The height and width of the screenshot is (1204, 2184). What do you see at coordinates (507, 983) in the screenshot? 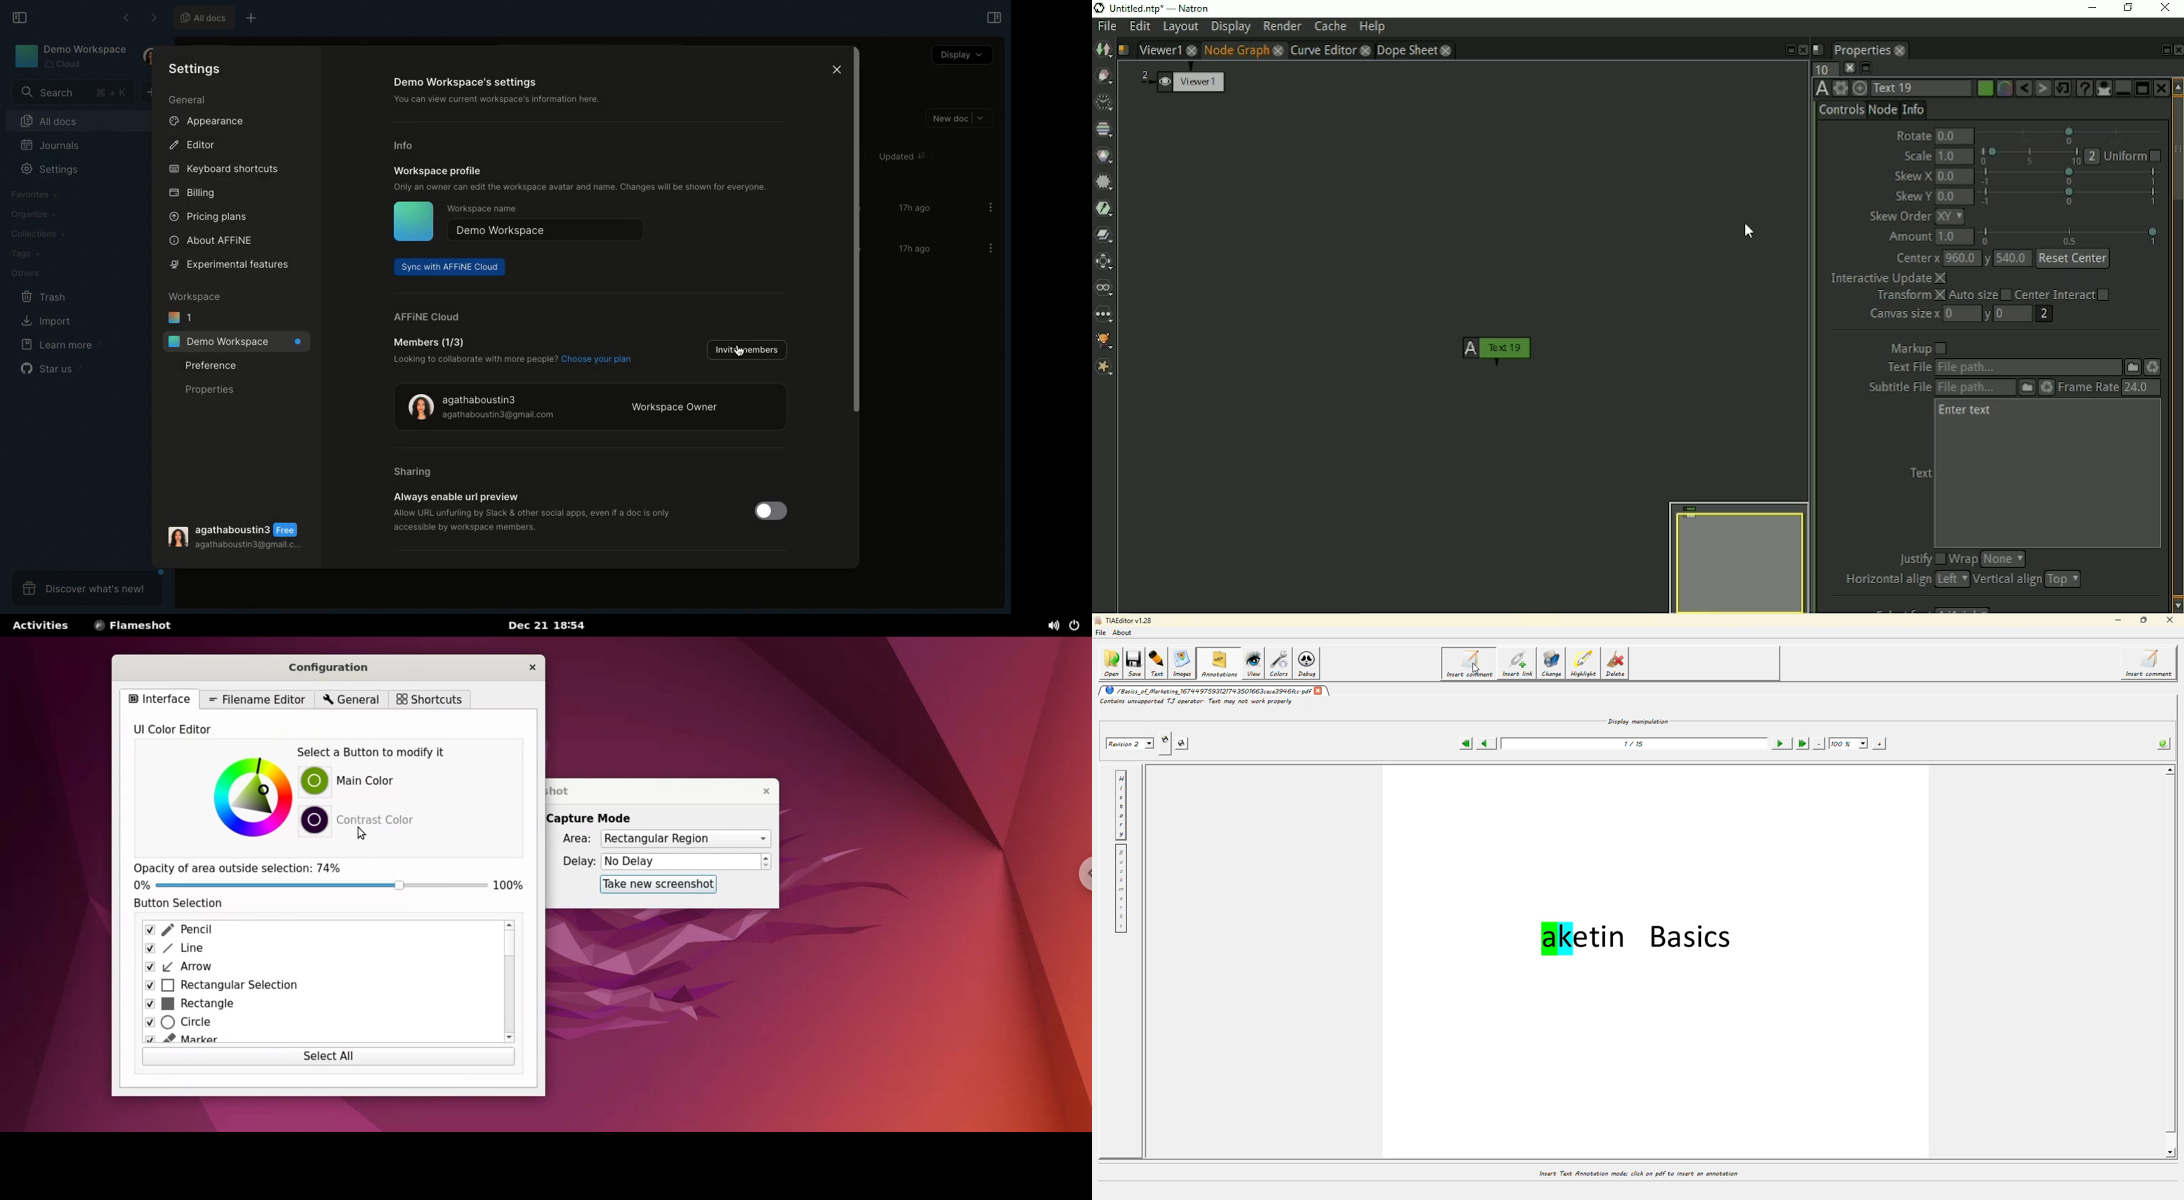
I see `scroll bar` at bounding box center [507, 983].